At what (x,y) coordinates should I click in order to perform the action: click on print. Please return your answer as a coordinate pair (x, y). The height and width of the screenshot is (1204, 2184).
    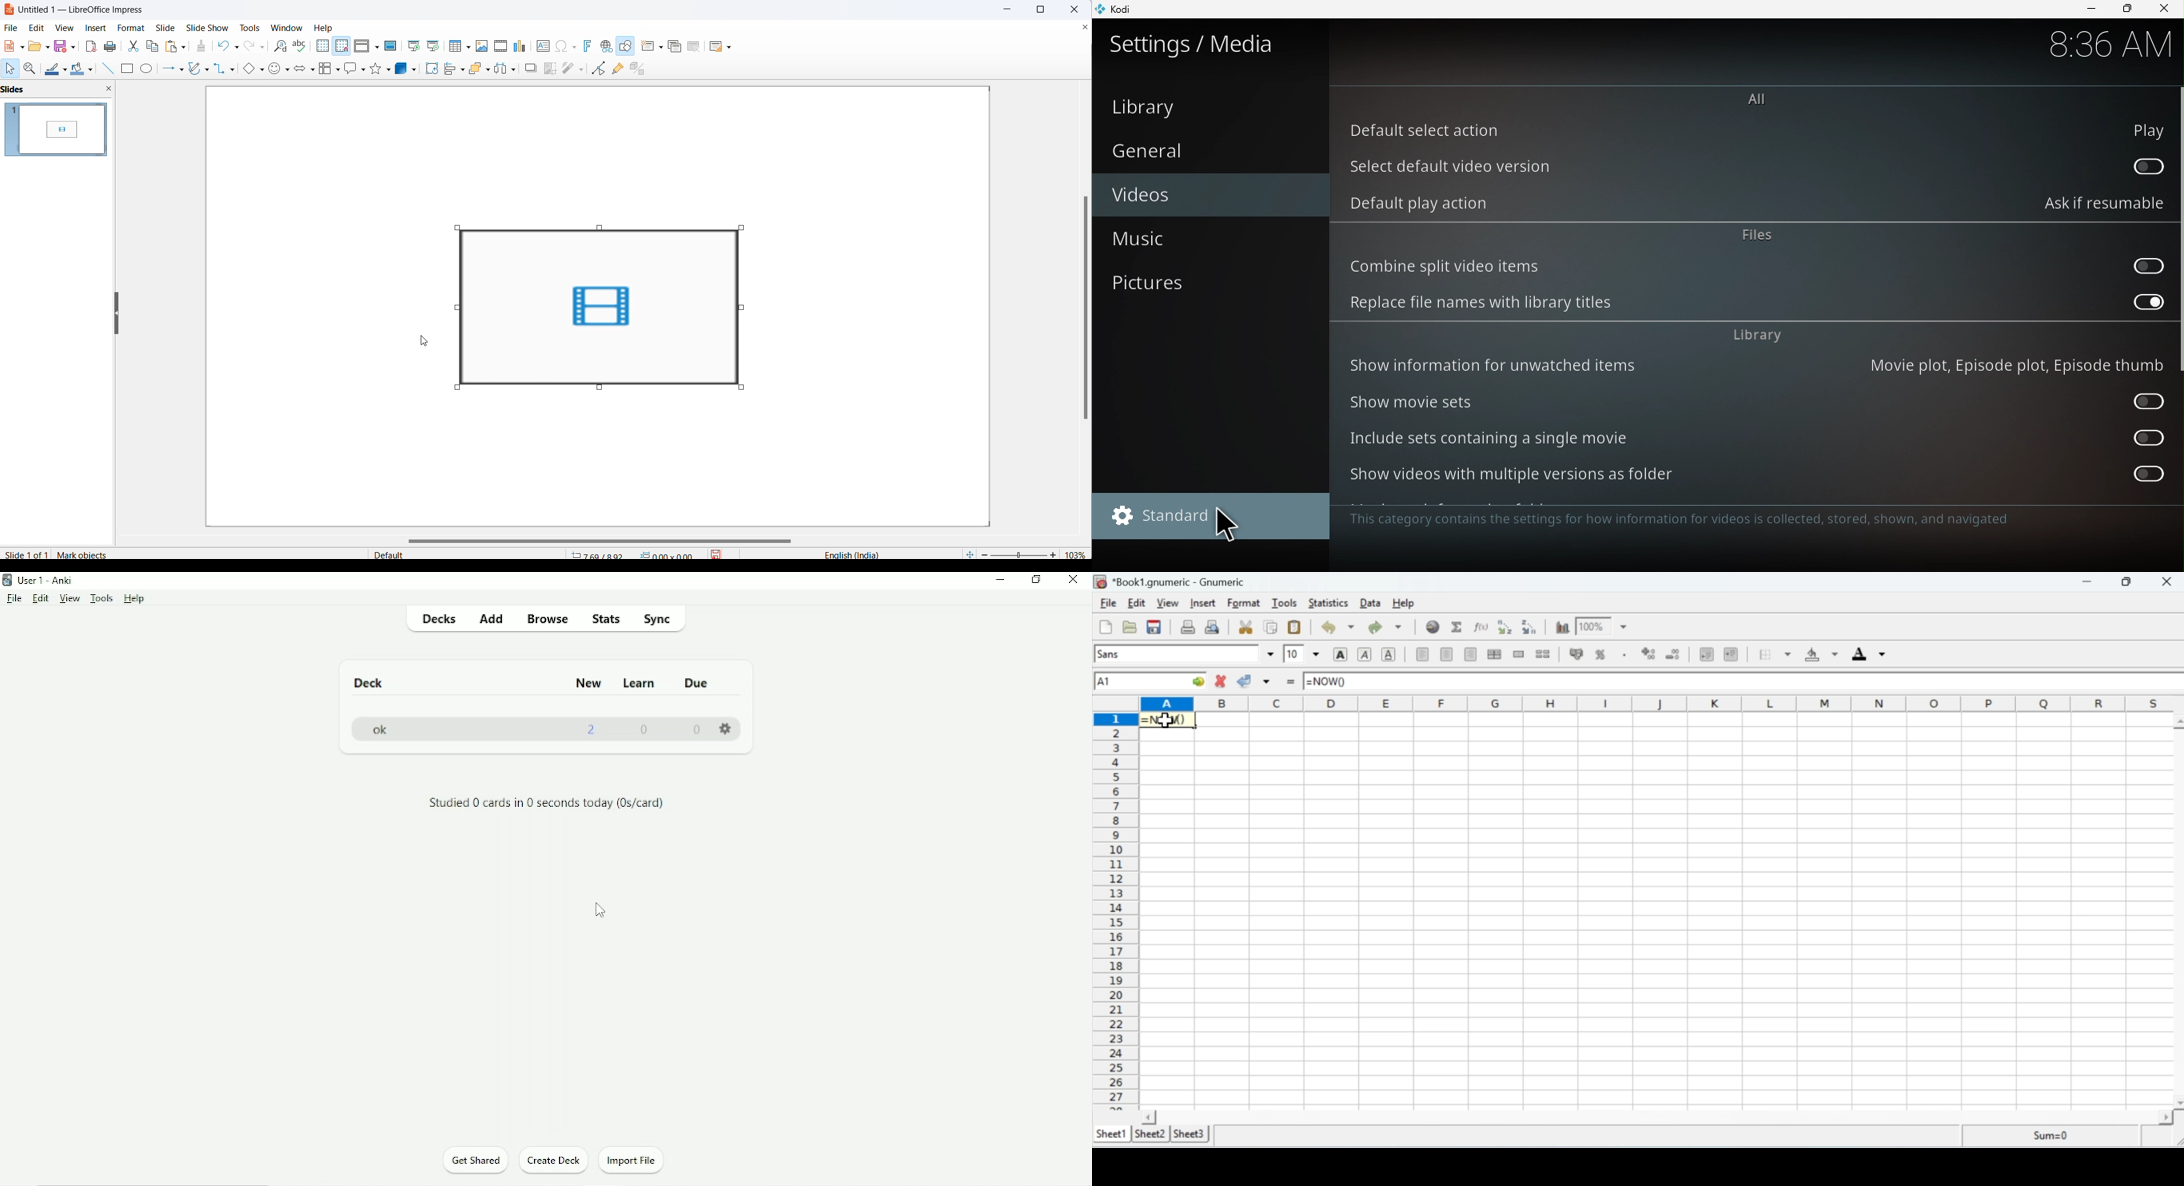
    Looking at the image, I should click on (109, 47).